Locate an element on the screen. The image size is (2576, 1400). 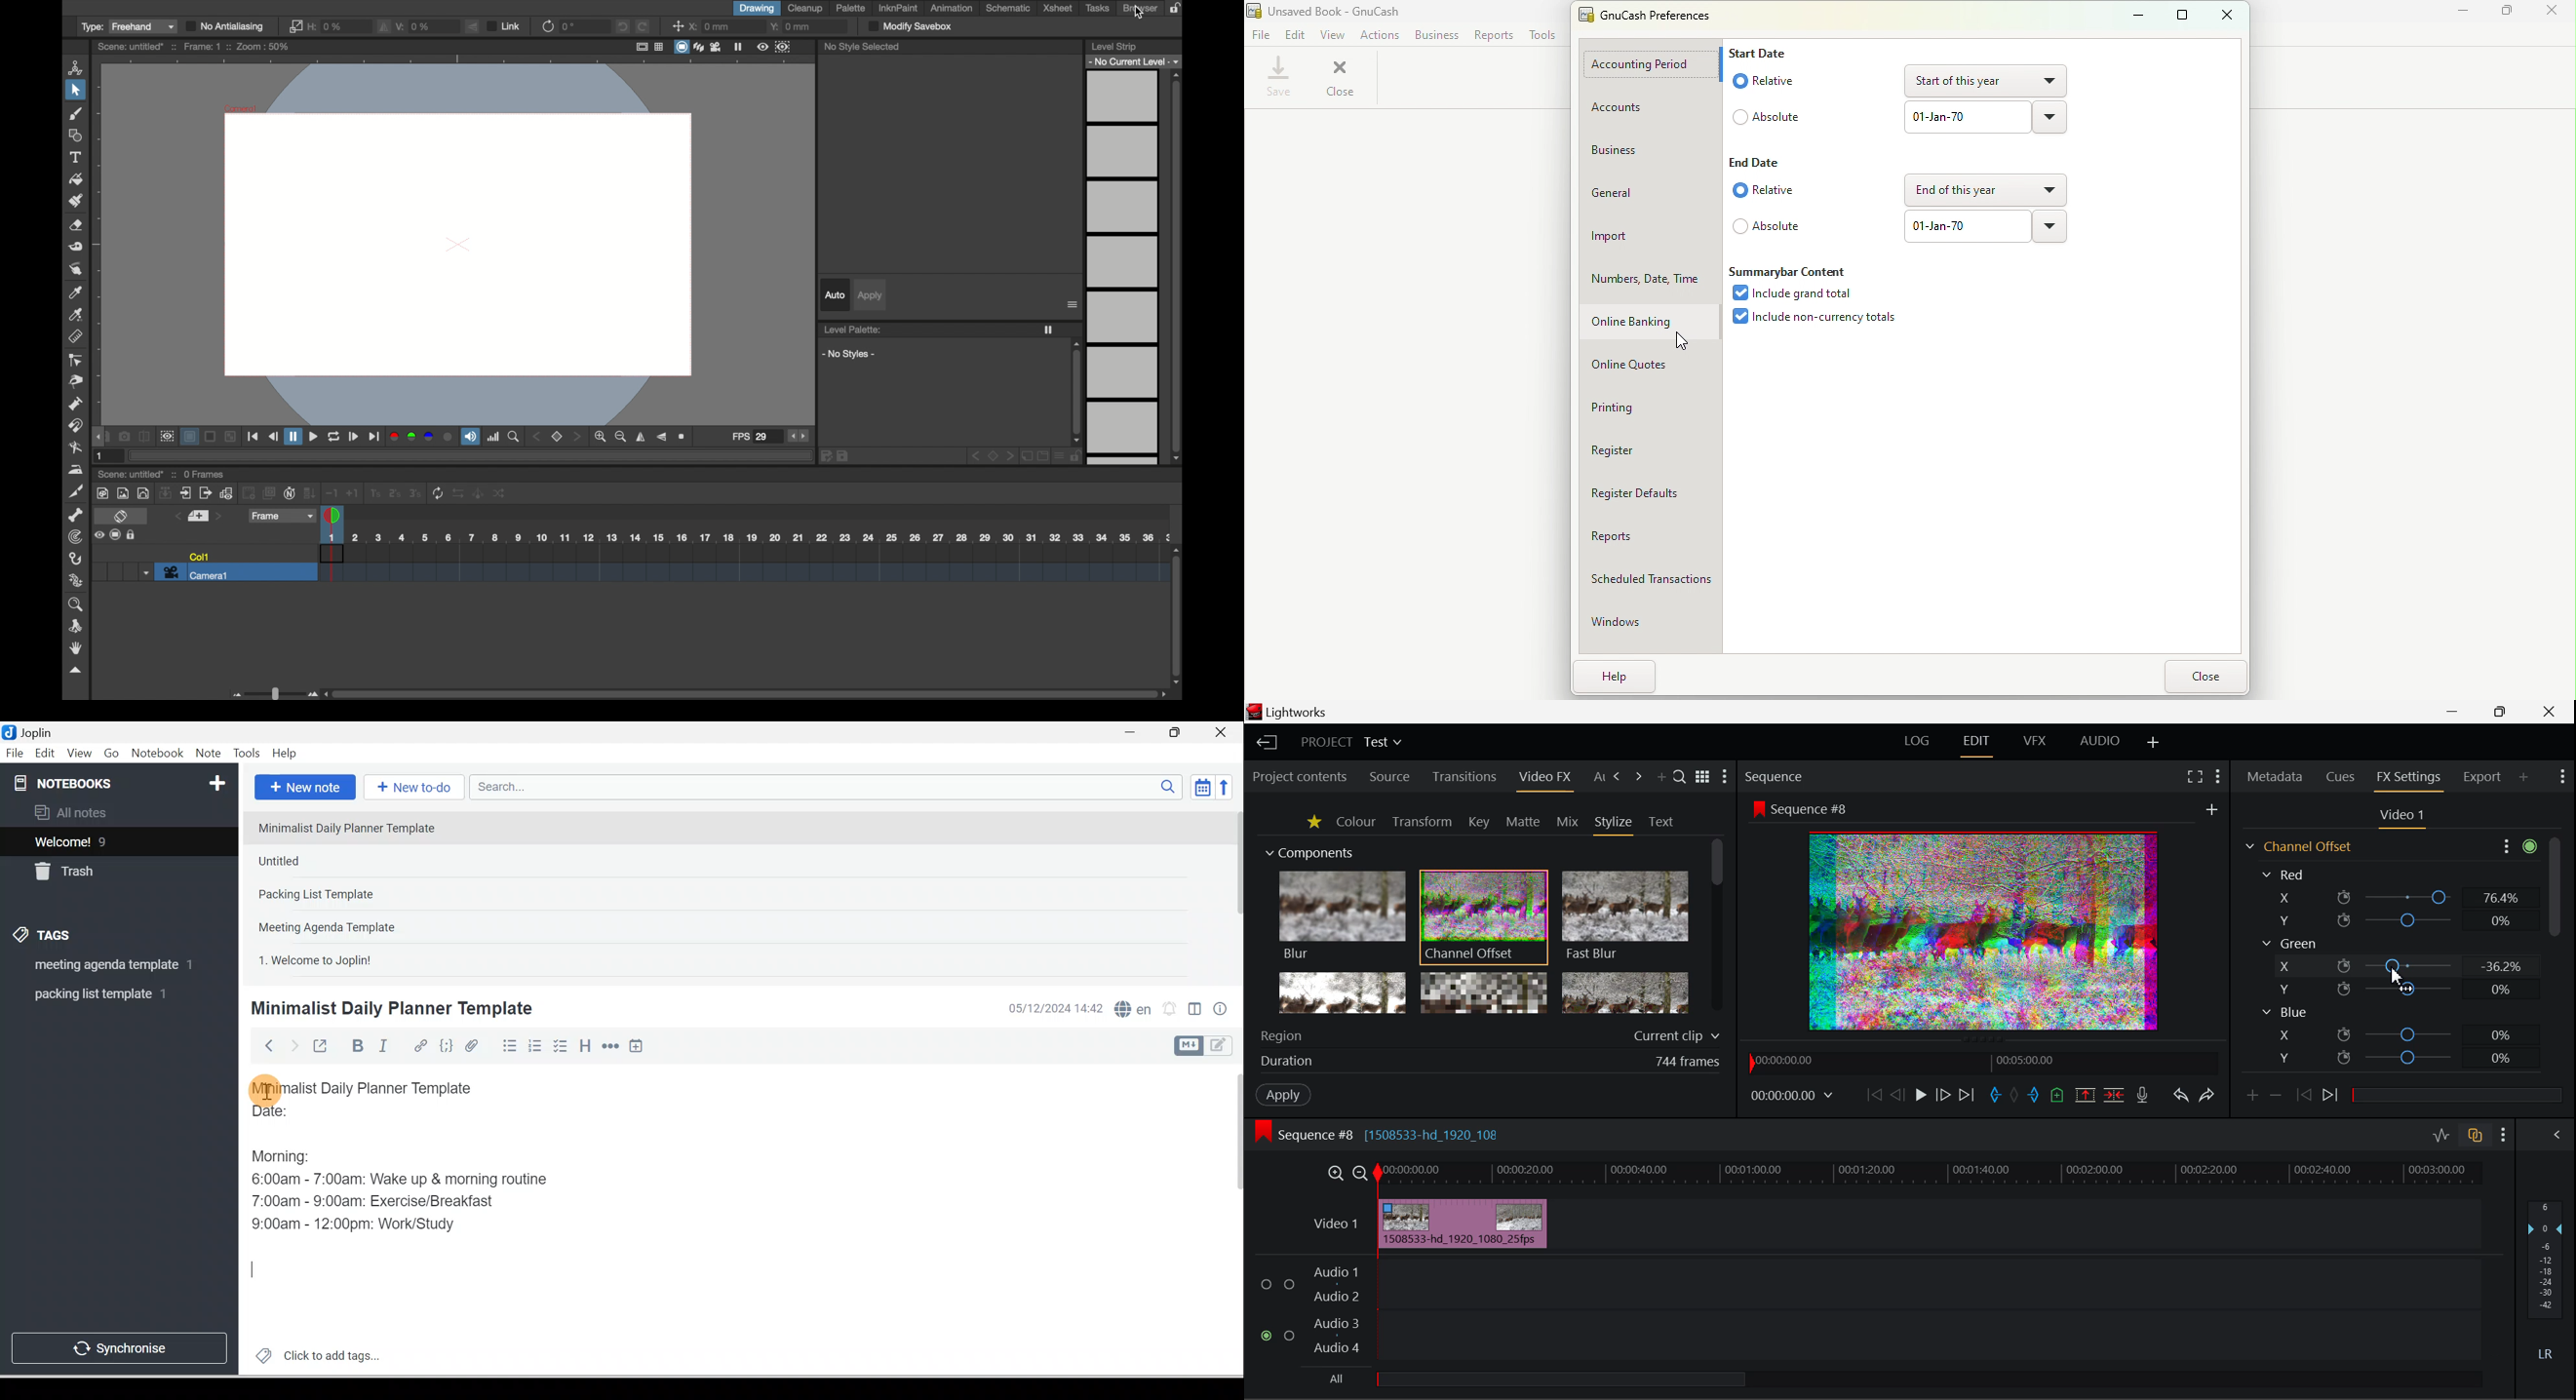
Spelling is located at coordinates (1130, 1007).